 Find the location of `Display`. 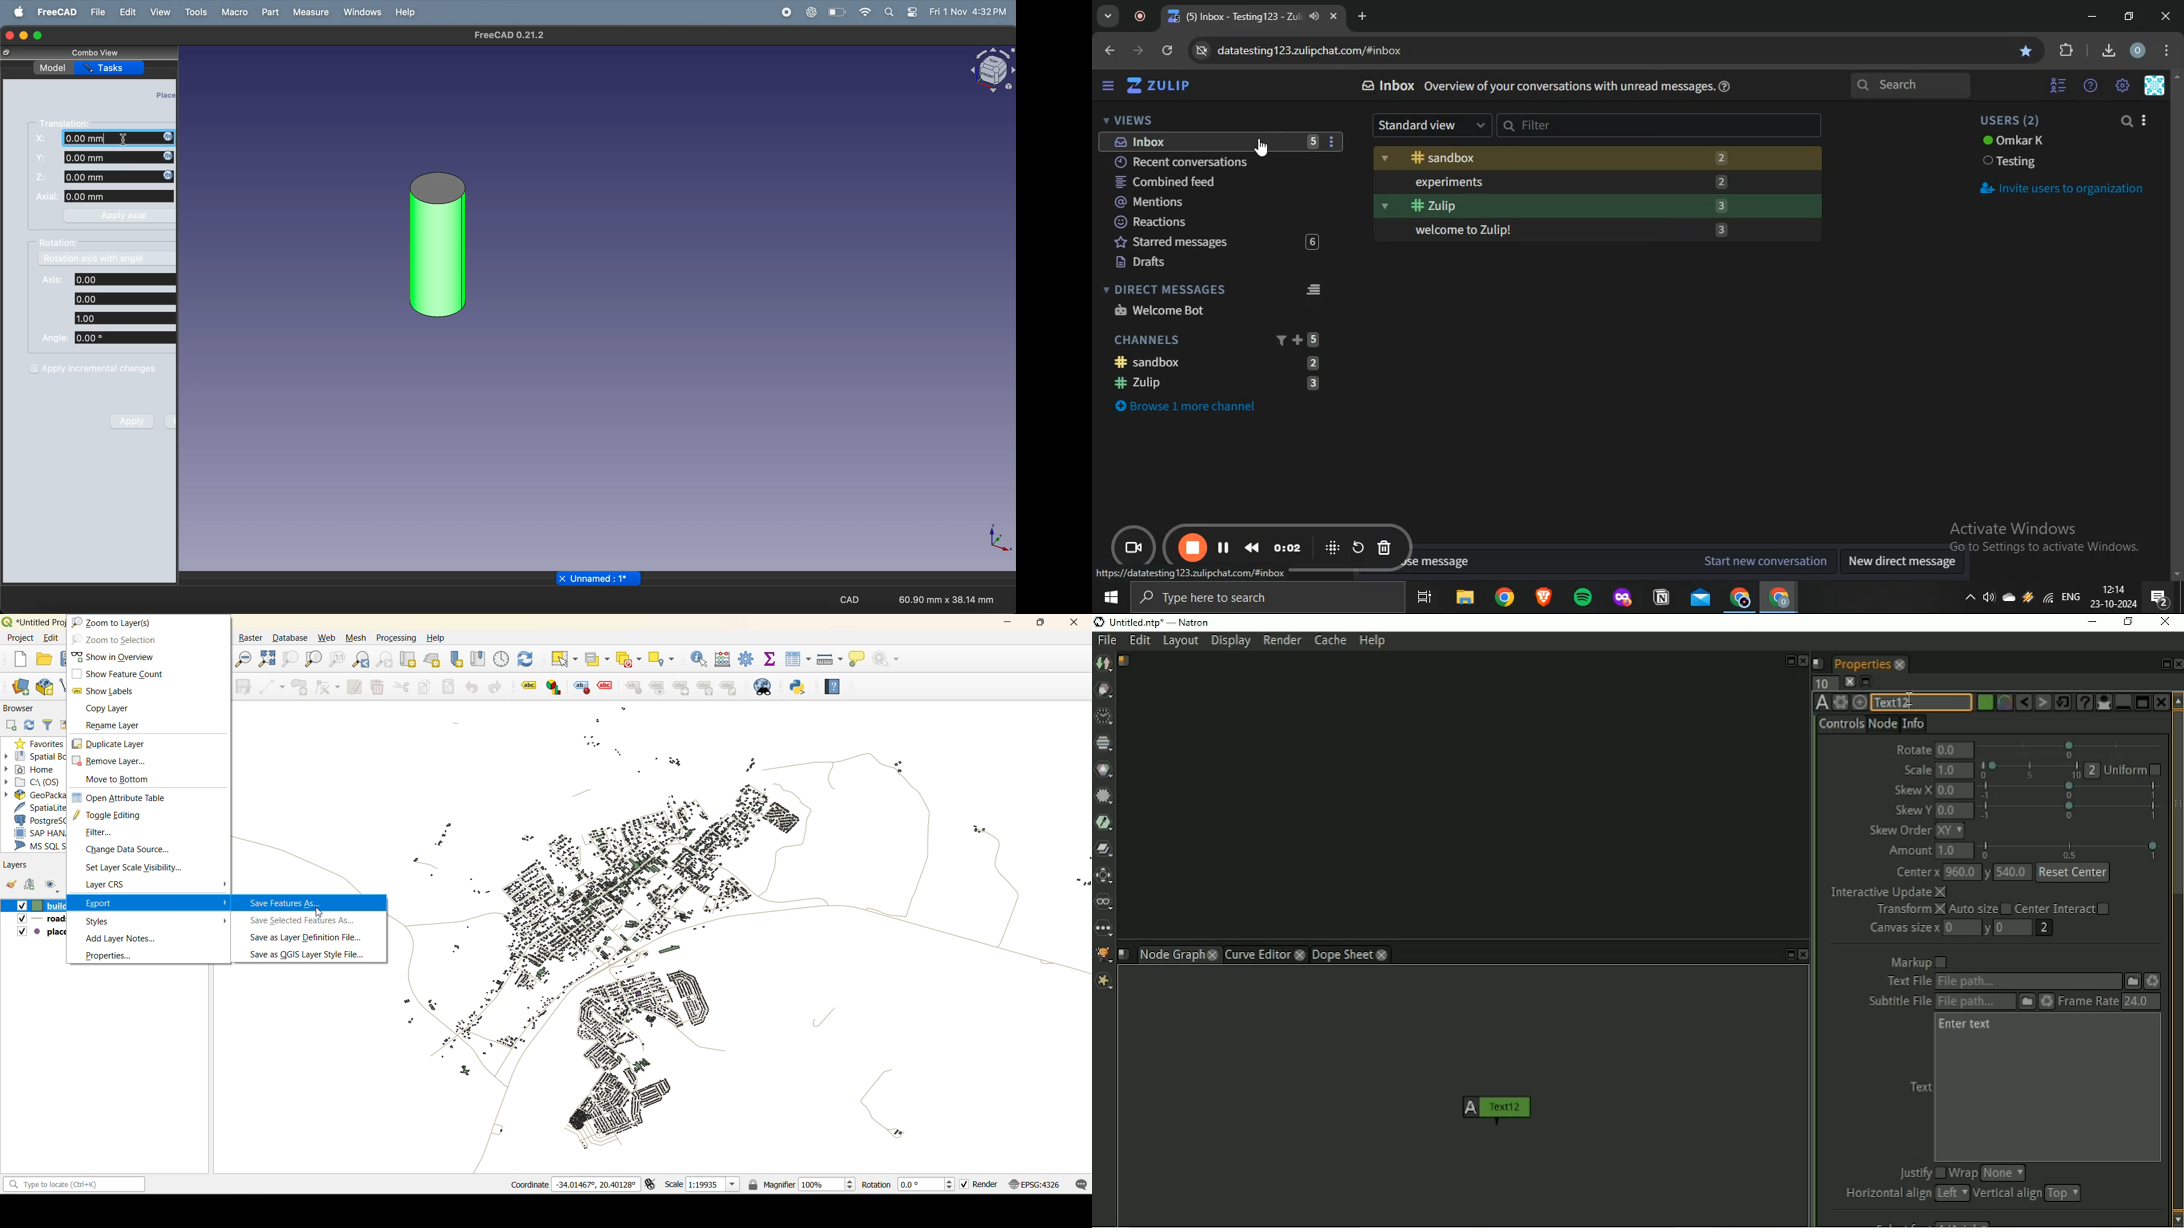

Display is located at coordinates (1232, 642).